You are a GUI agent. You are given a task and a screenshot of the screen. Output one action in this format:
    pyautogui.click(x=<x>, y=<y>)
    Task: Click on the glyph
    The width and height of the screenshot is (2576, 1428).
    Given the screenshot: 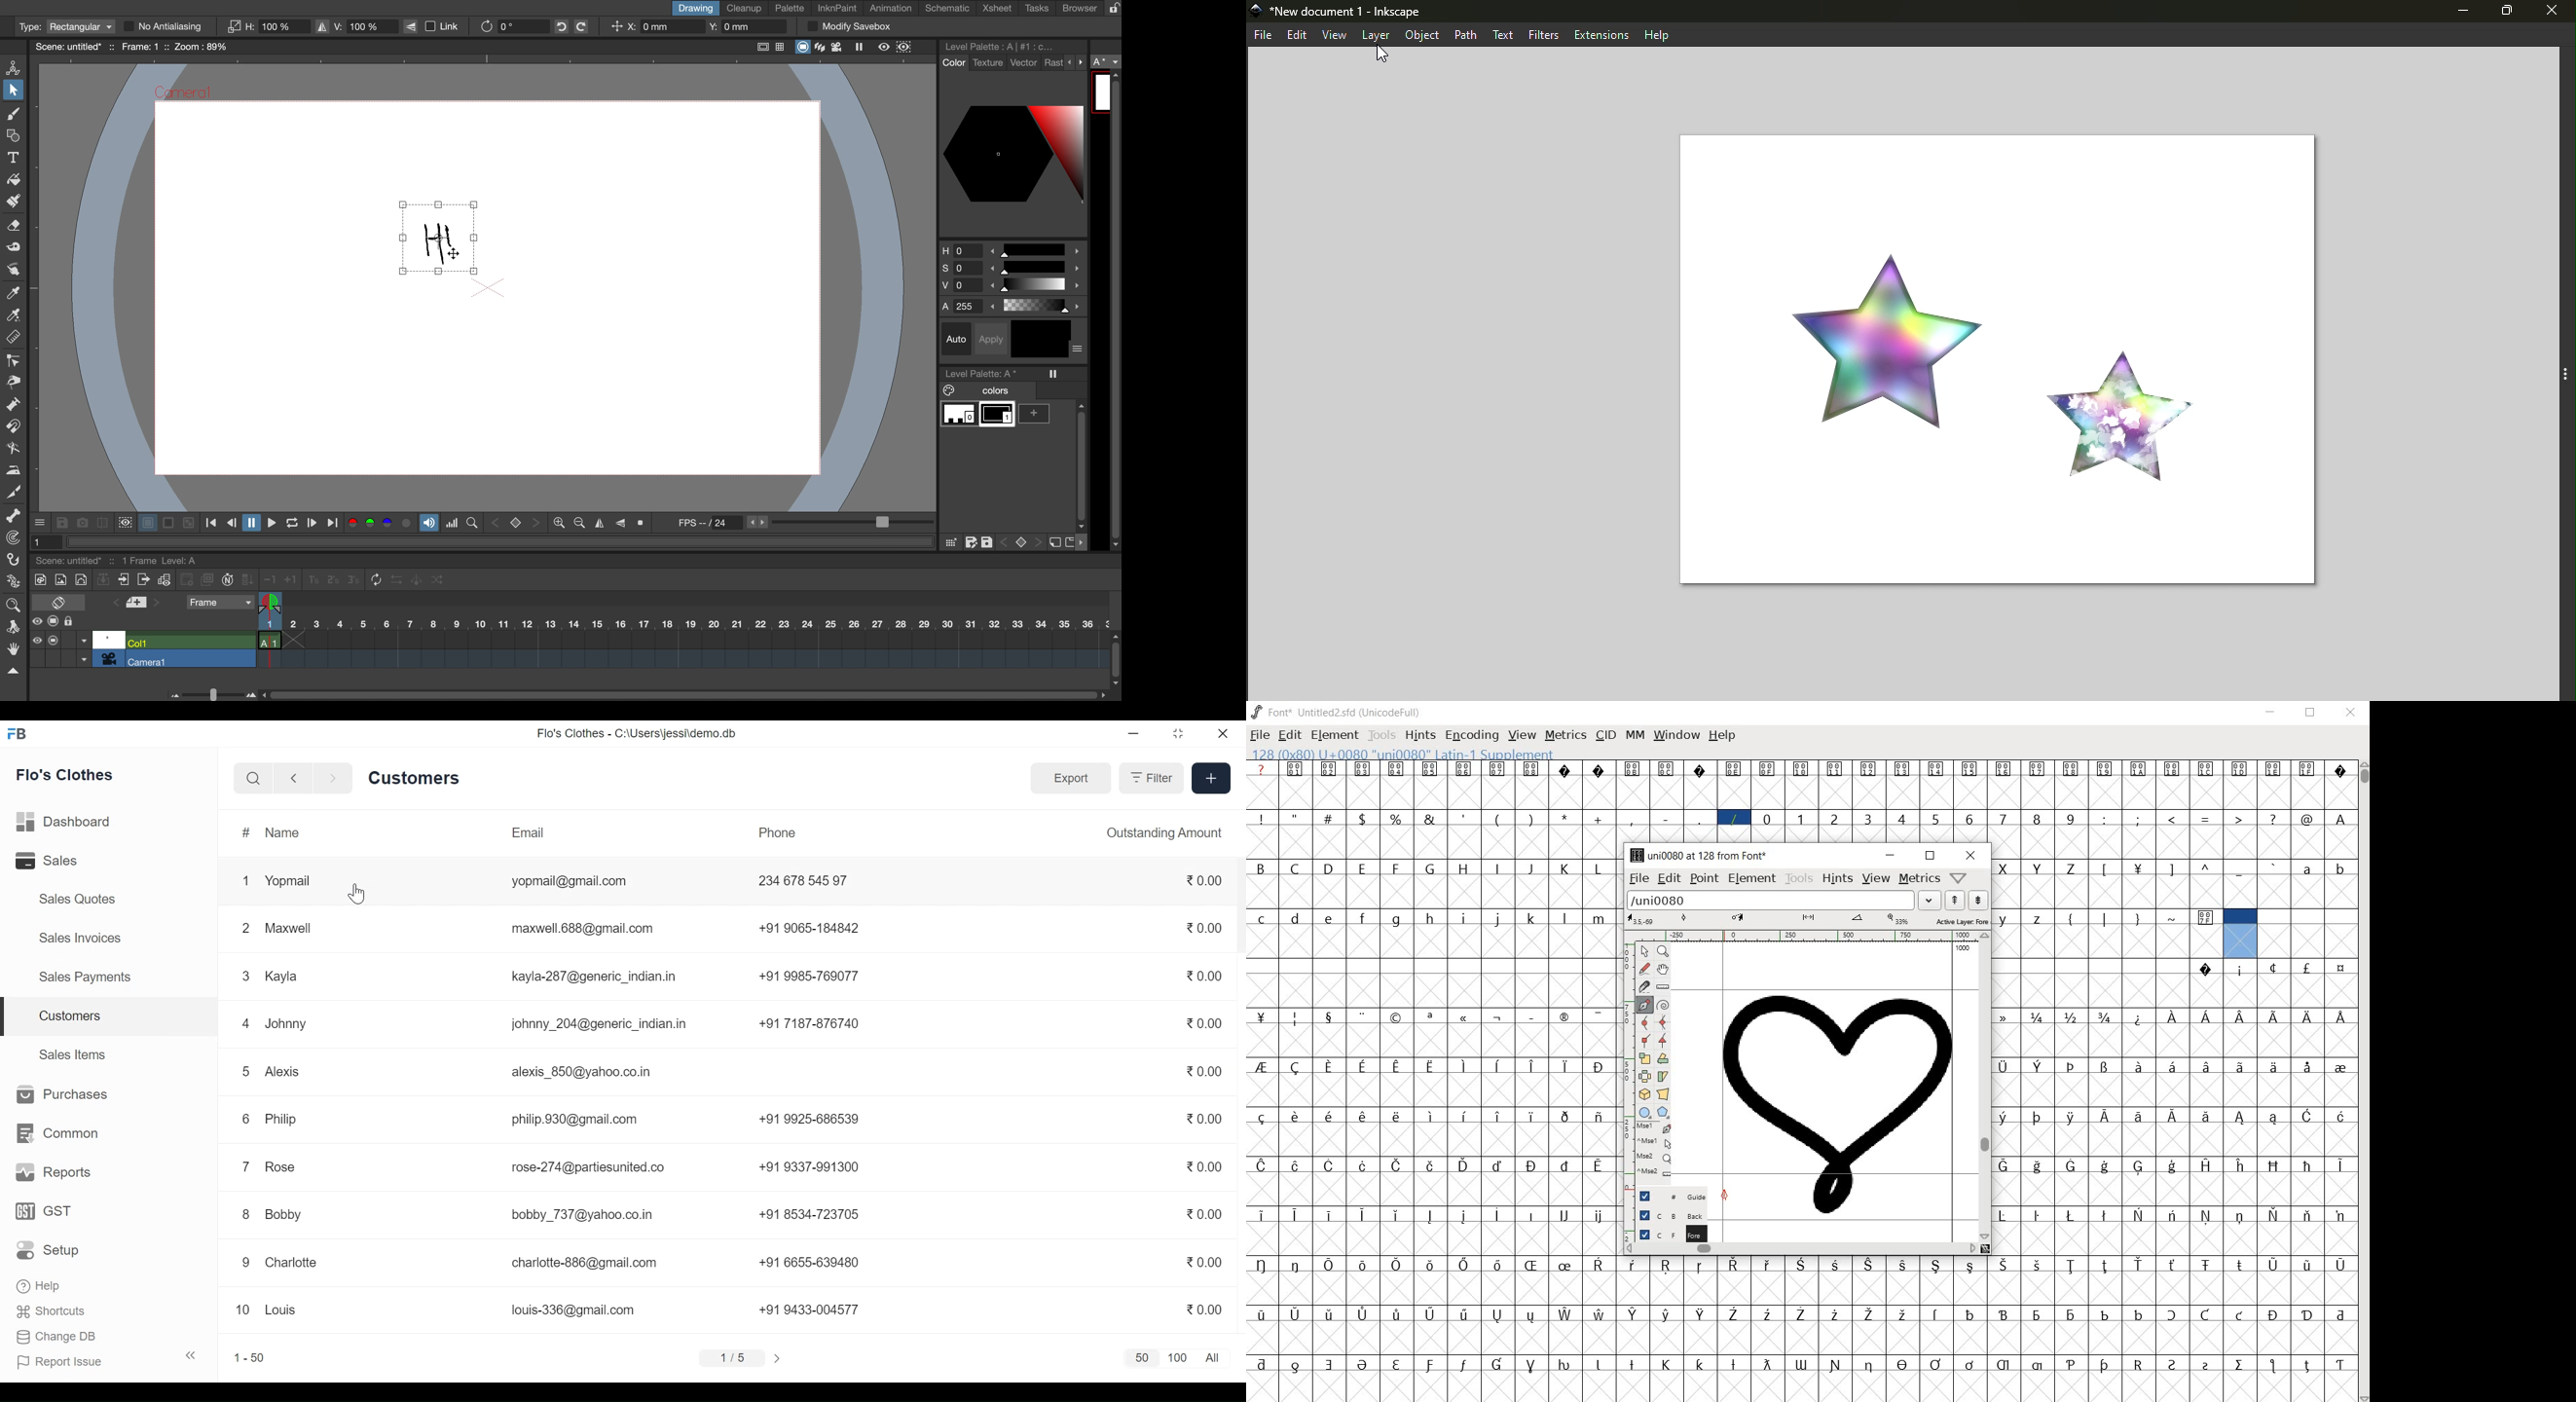 What is the action you would take?
    pyautogui.click(x=1700, y=1364)
    